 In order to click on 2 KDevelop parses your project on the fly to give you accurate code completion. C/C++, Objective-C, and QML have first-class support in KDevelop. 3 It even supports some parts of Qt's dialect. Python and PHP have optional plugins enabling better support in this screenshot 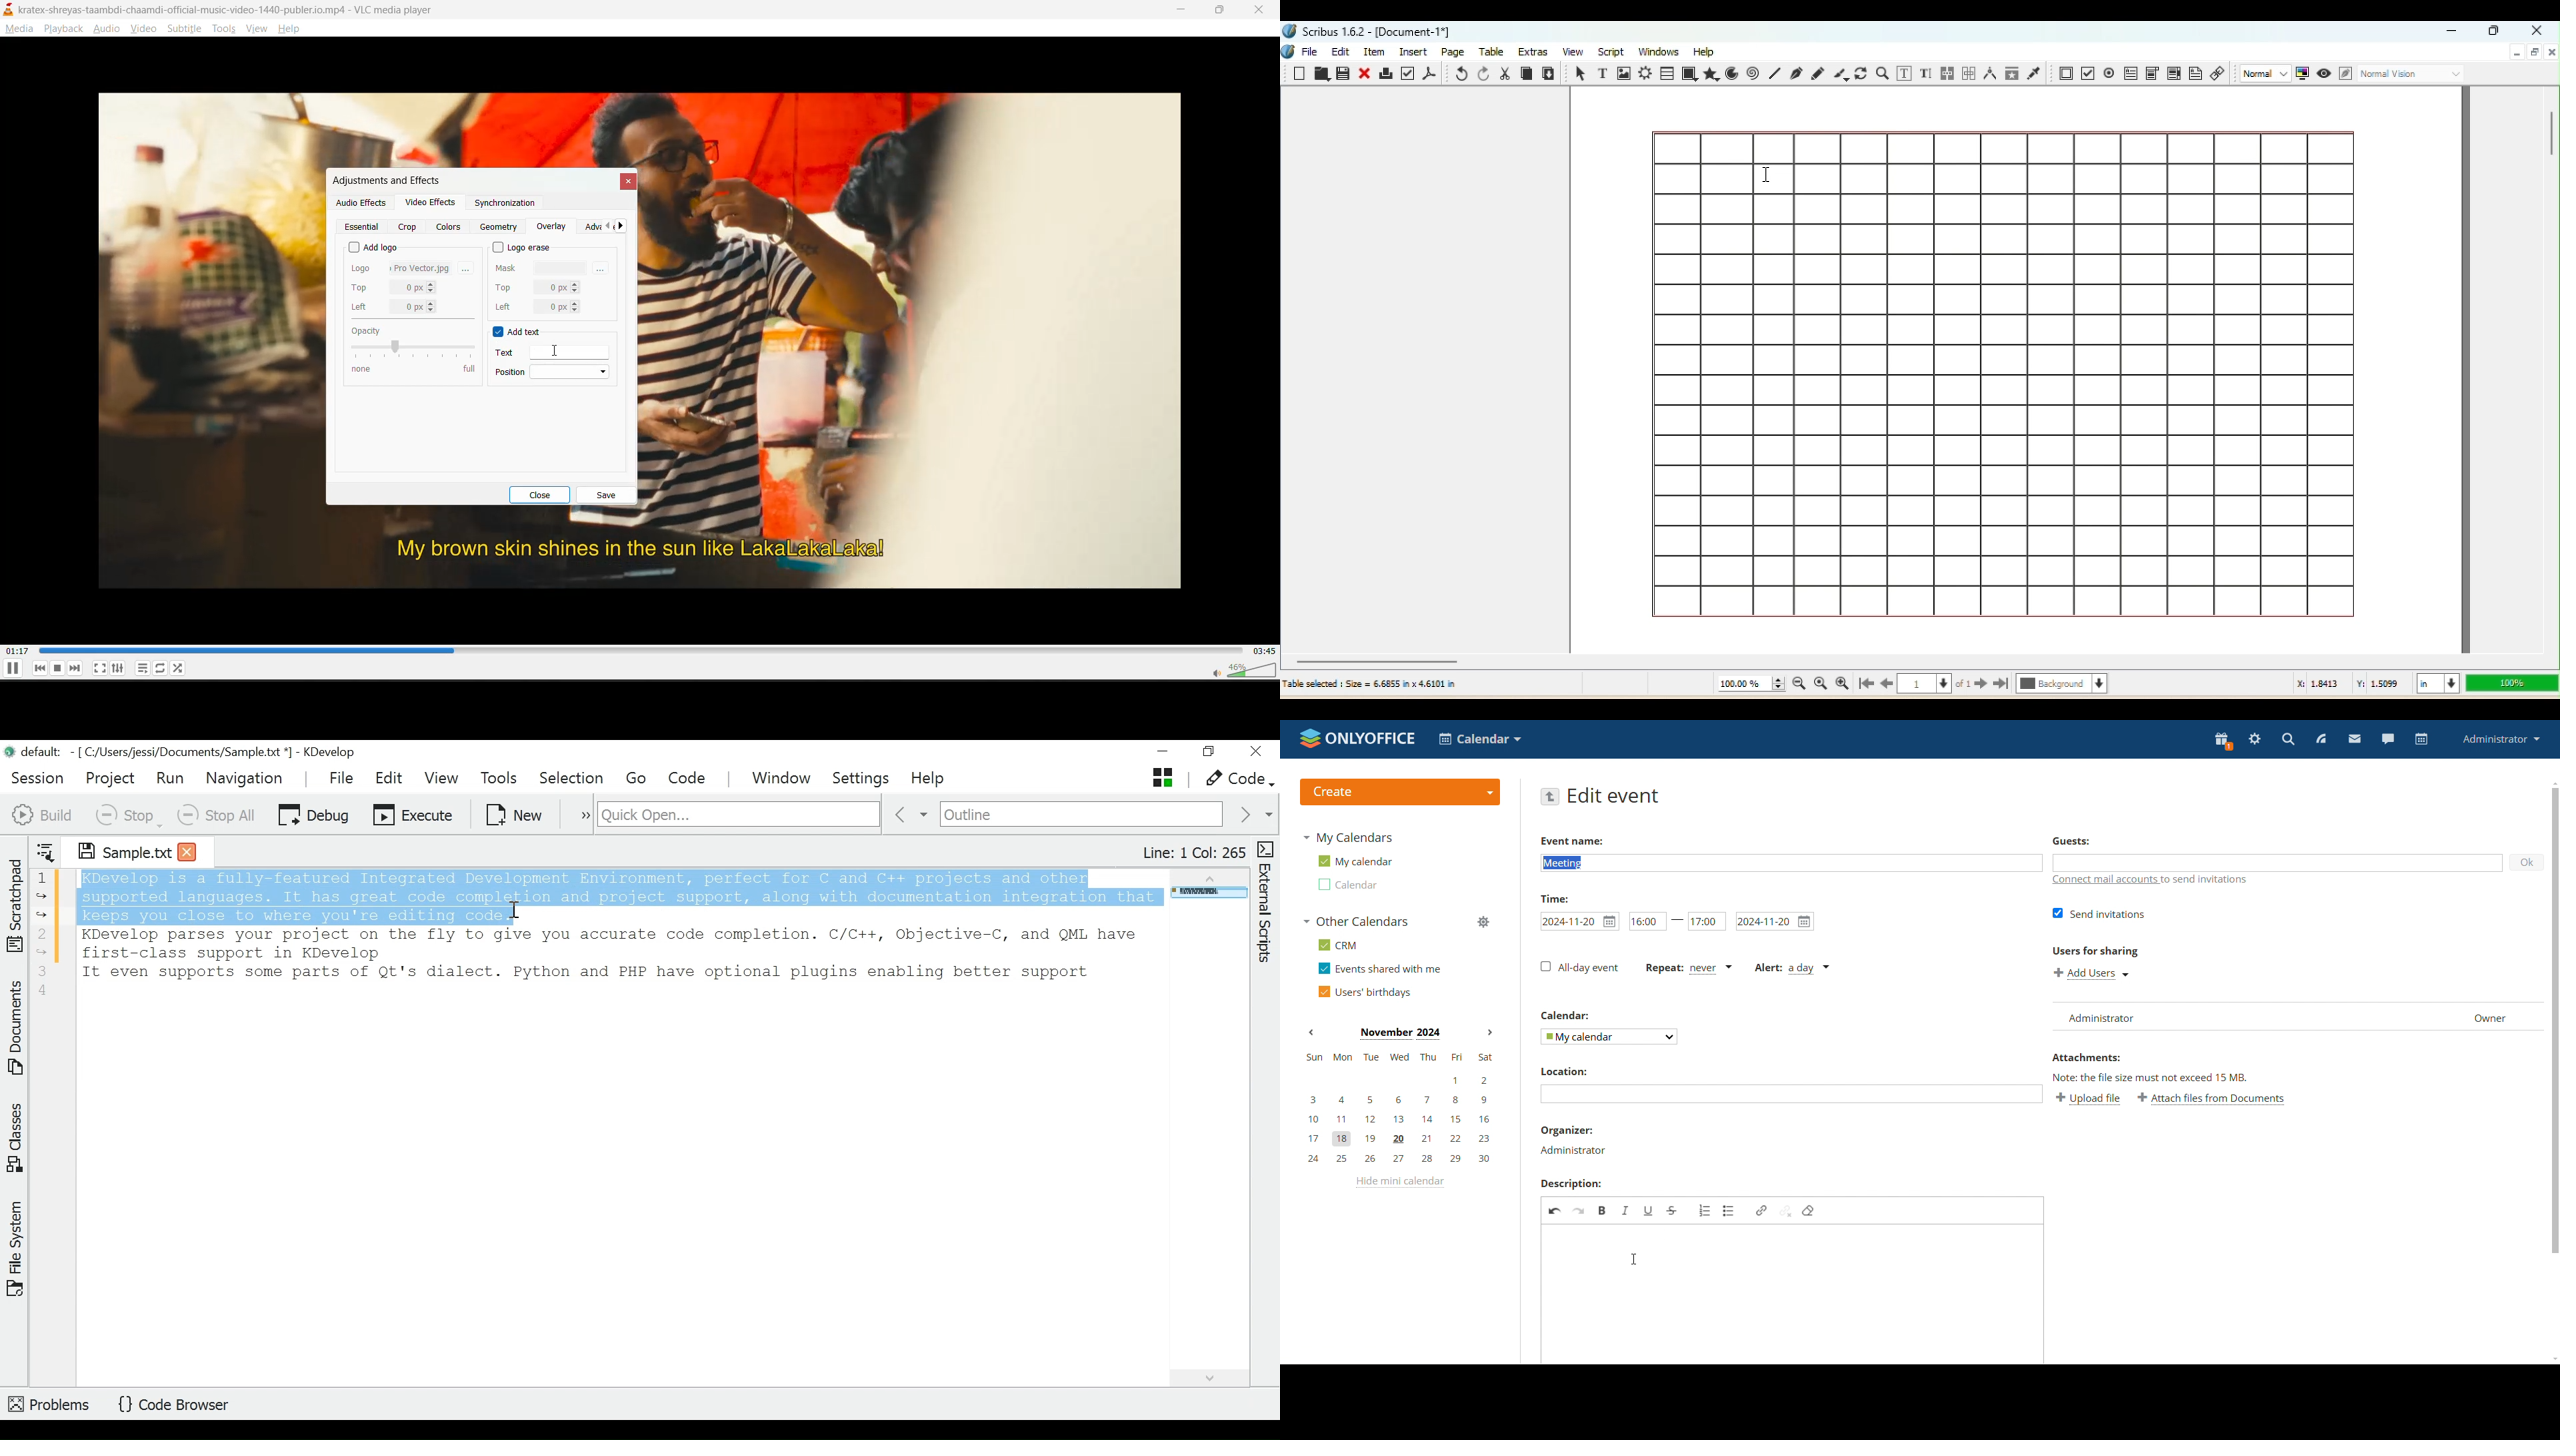, I will do `click(598, 961)`.